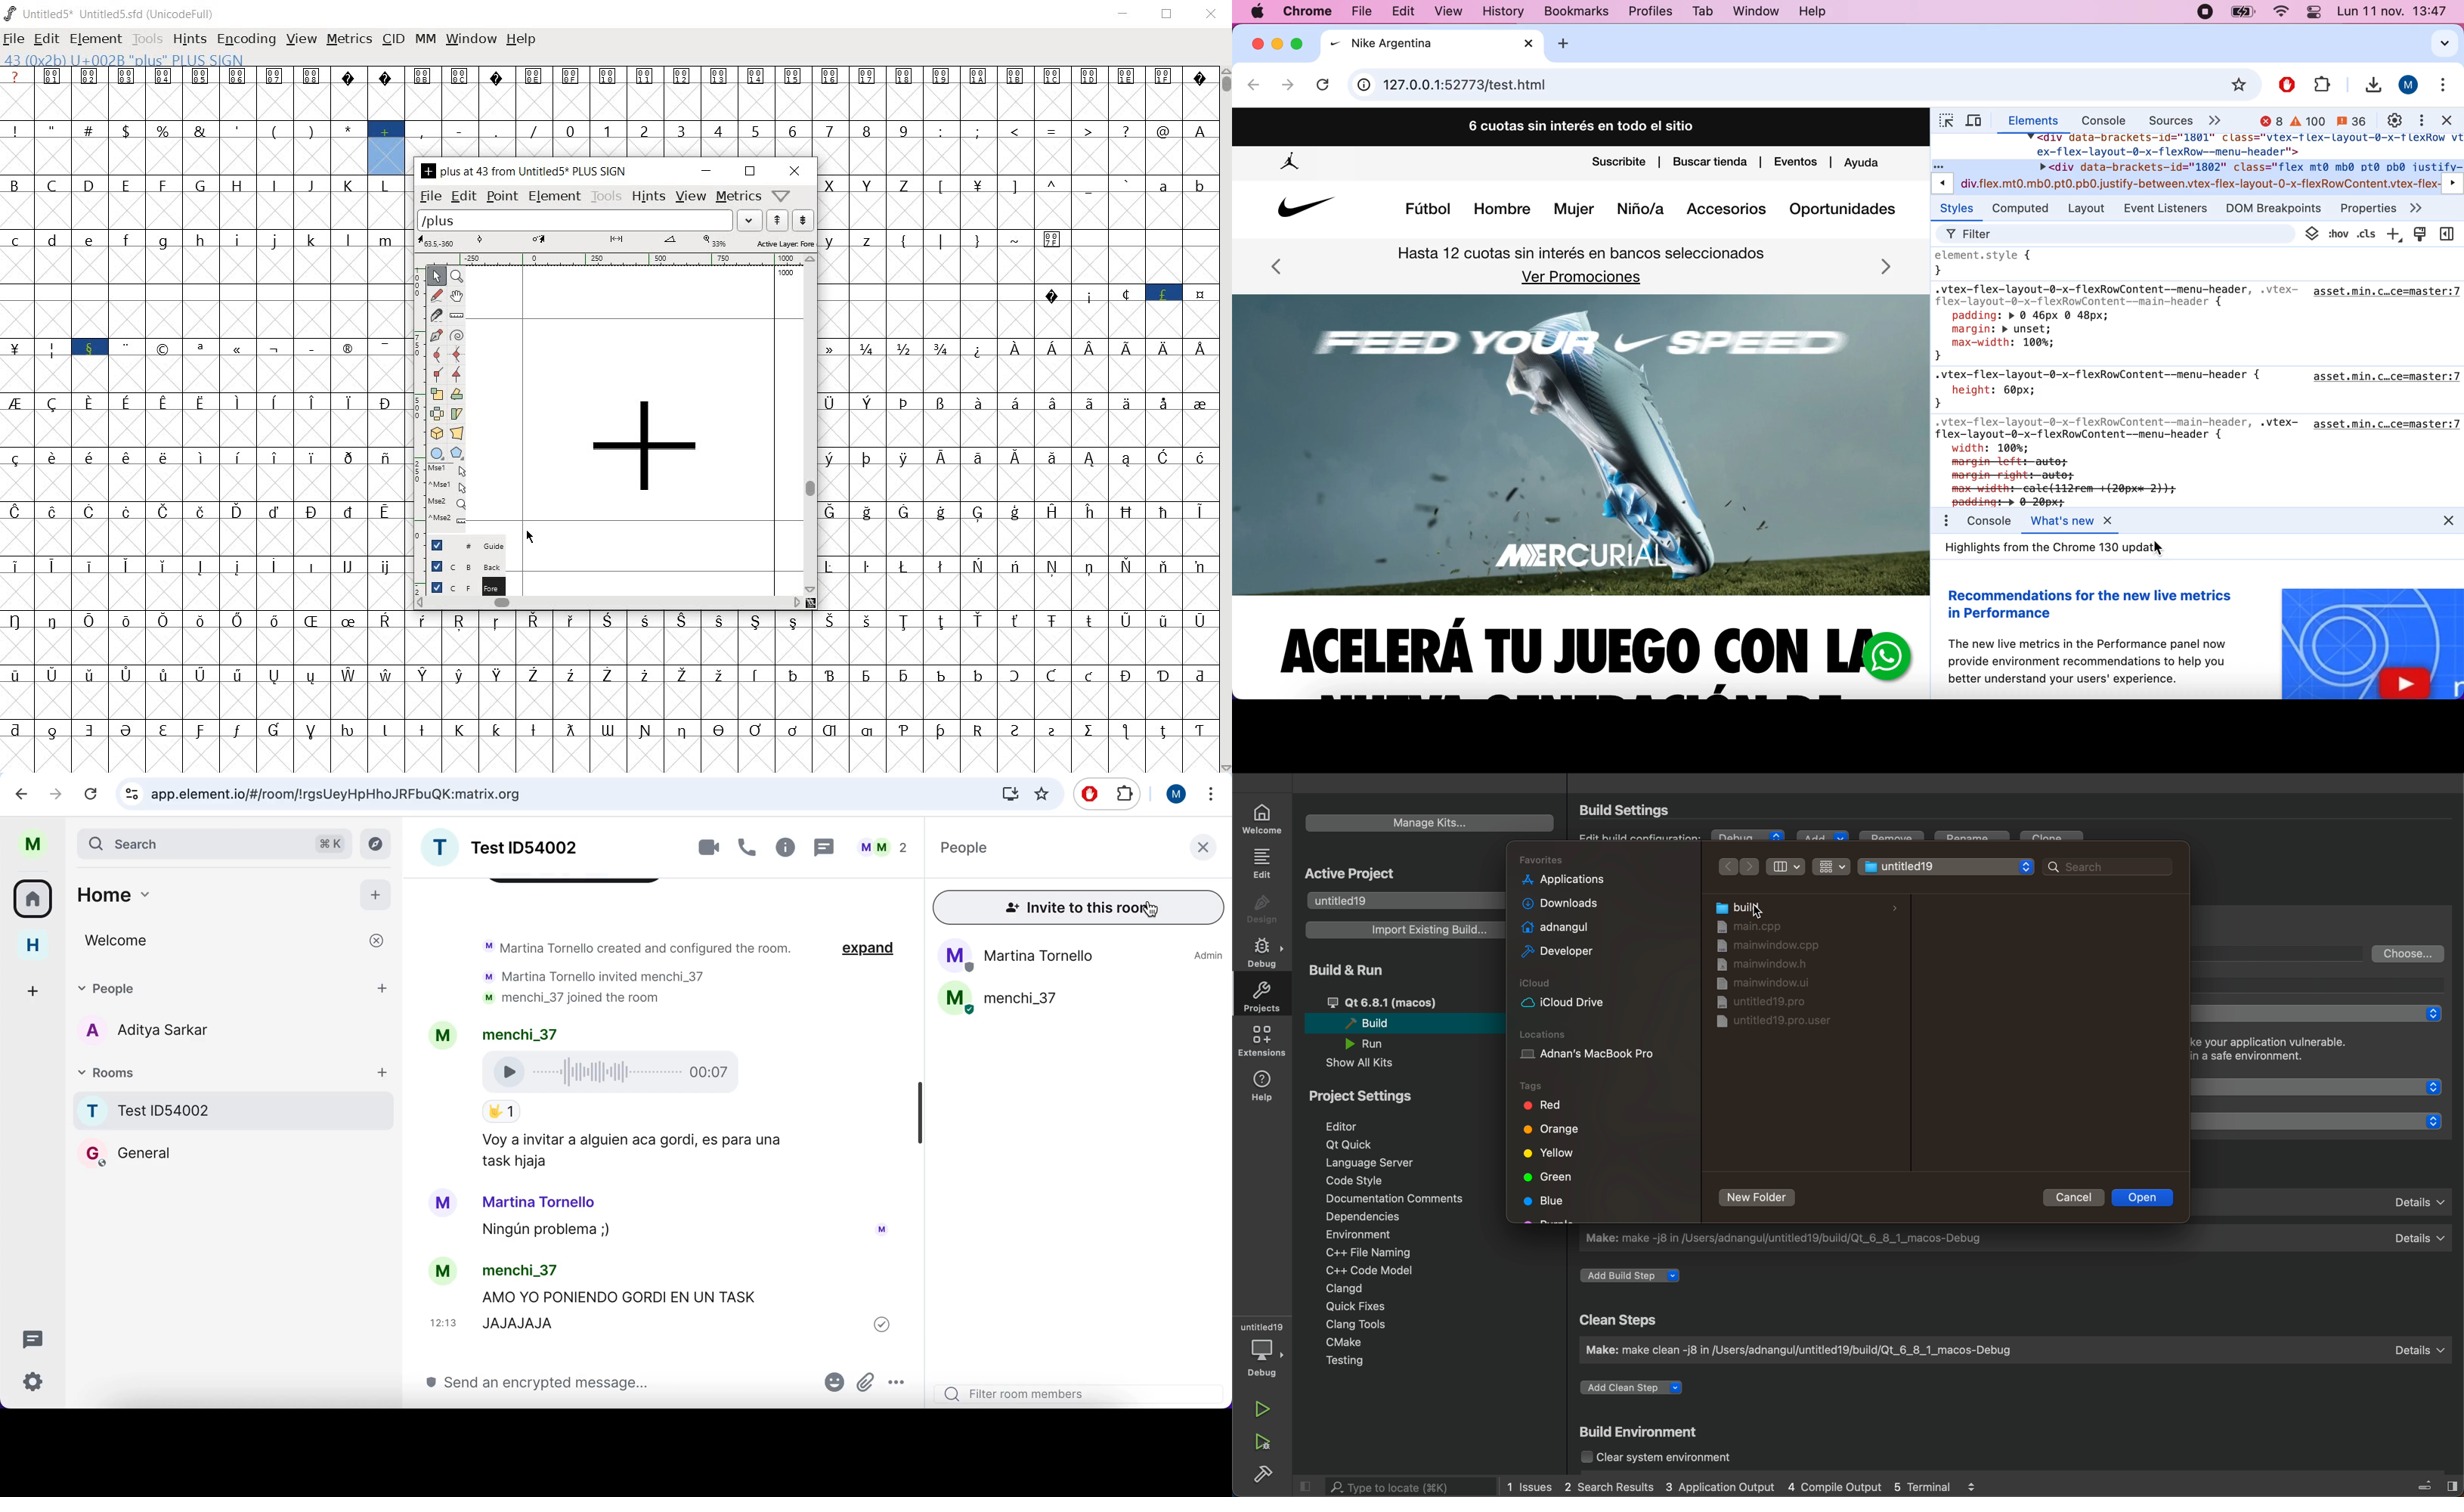 Image resolution: width=2464 pixels, height=1512 pixels. I want to click on green, so click(1549, 1177).